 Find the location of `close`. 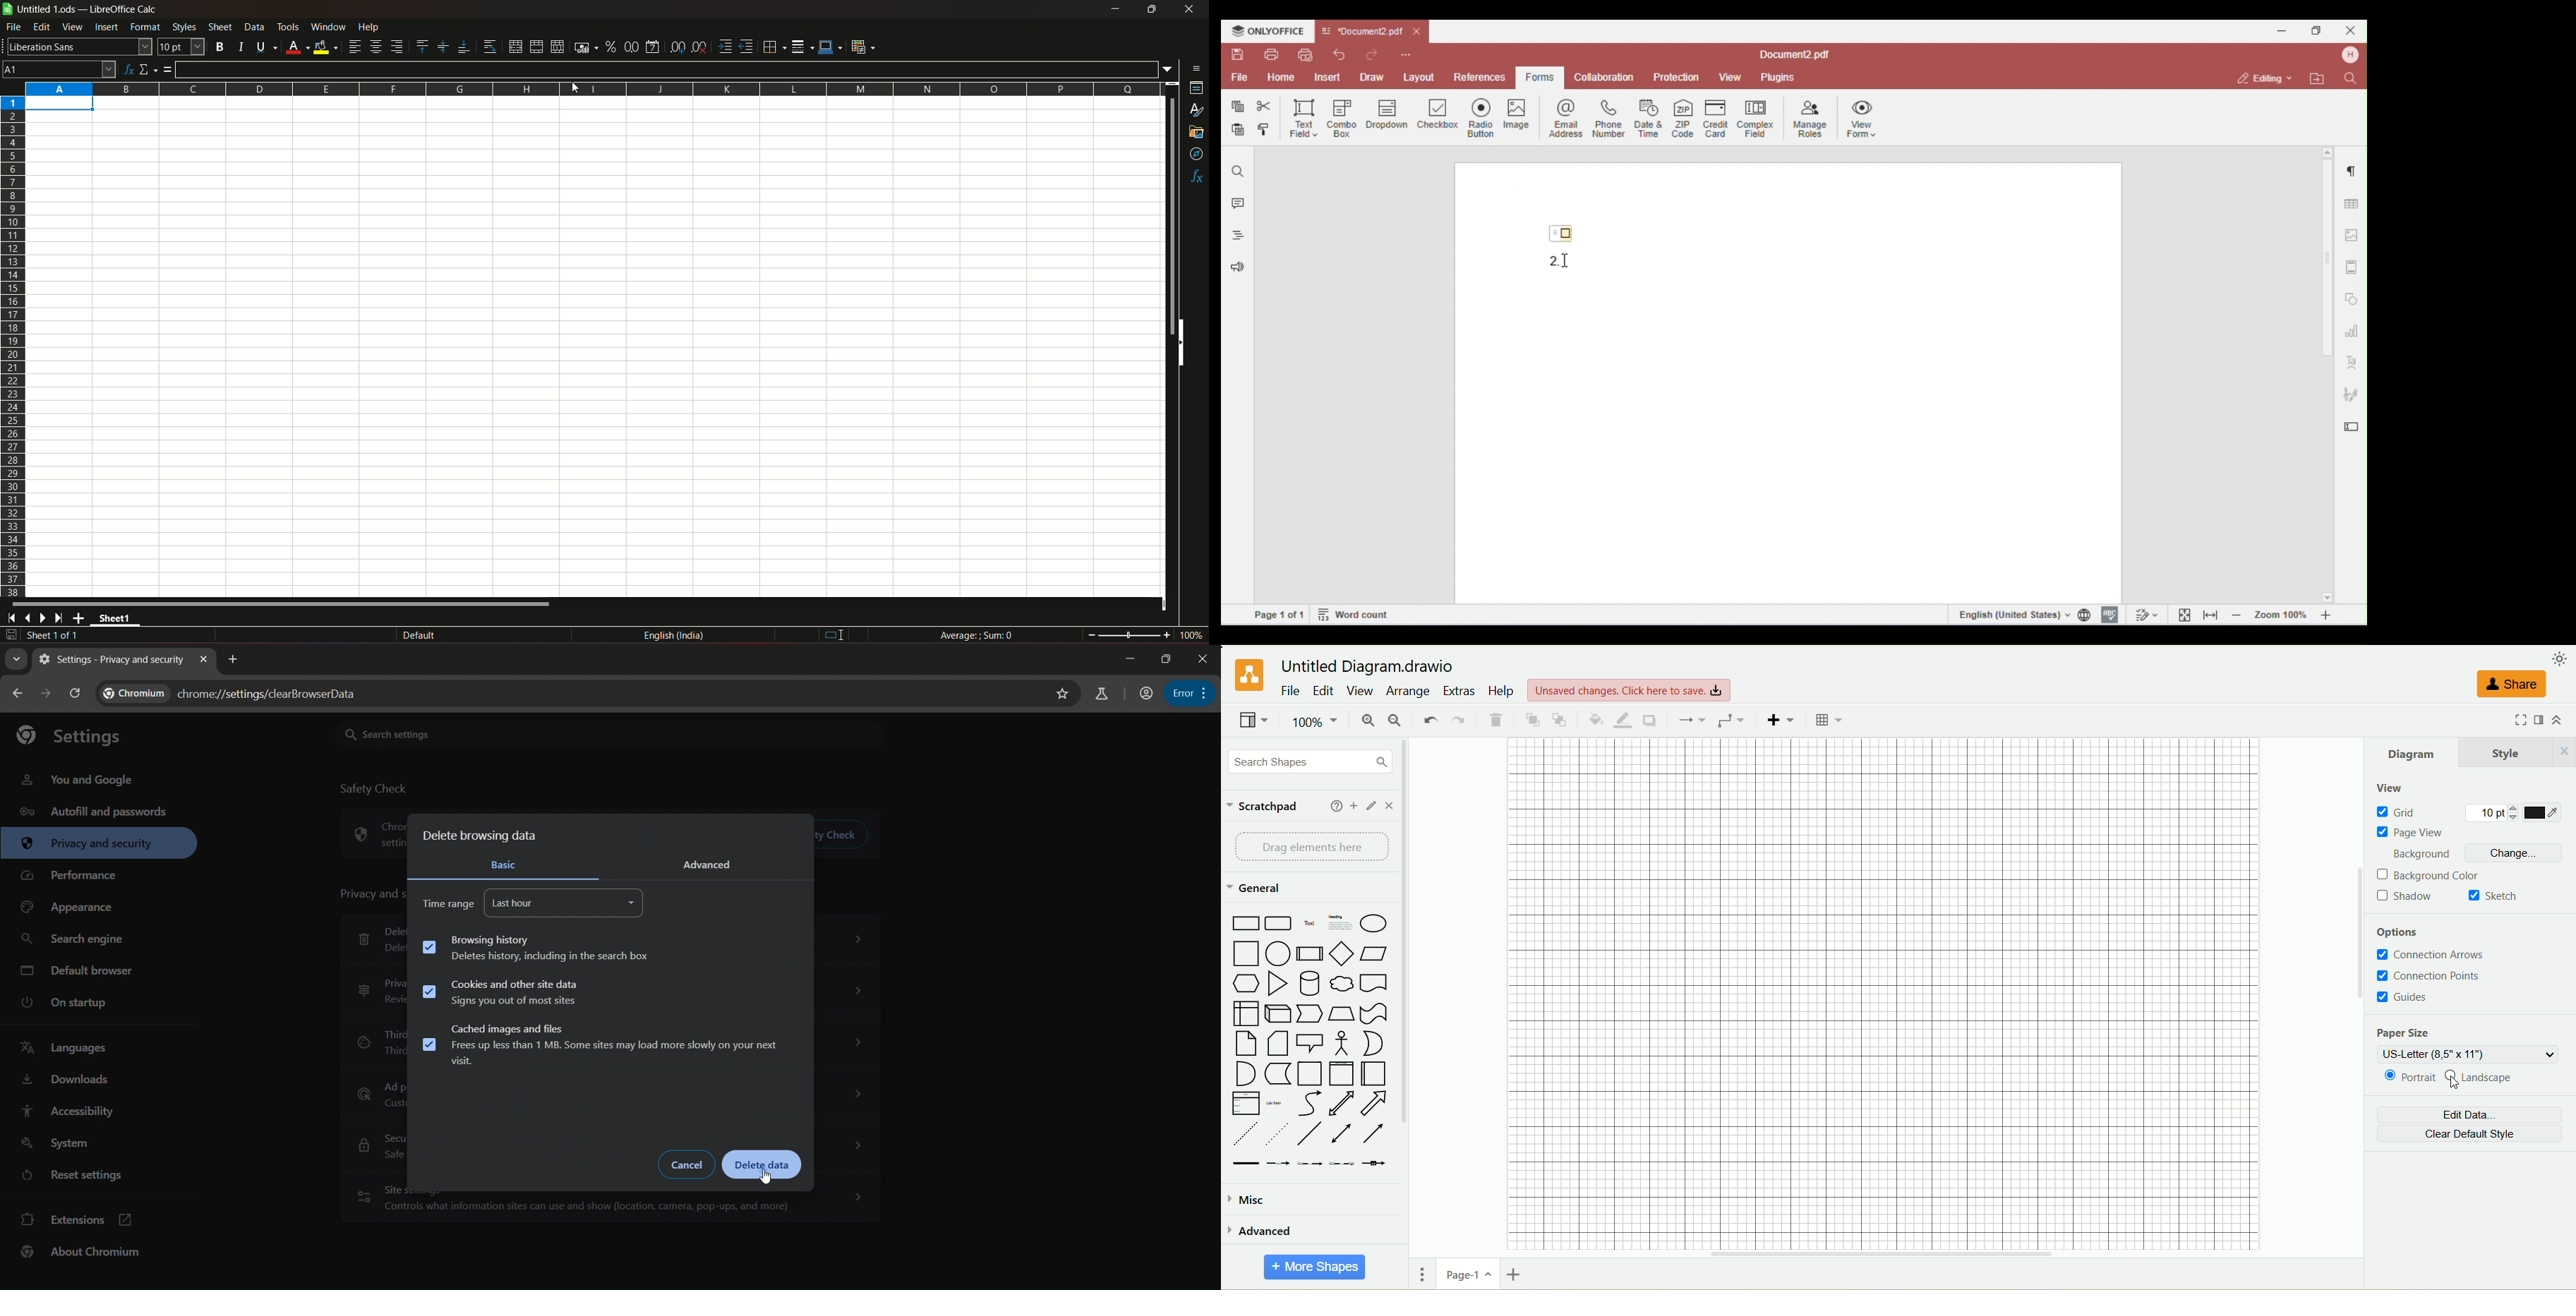

close is located at coordinates (1187, 11).